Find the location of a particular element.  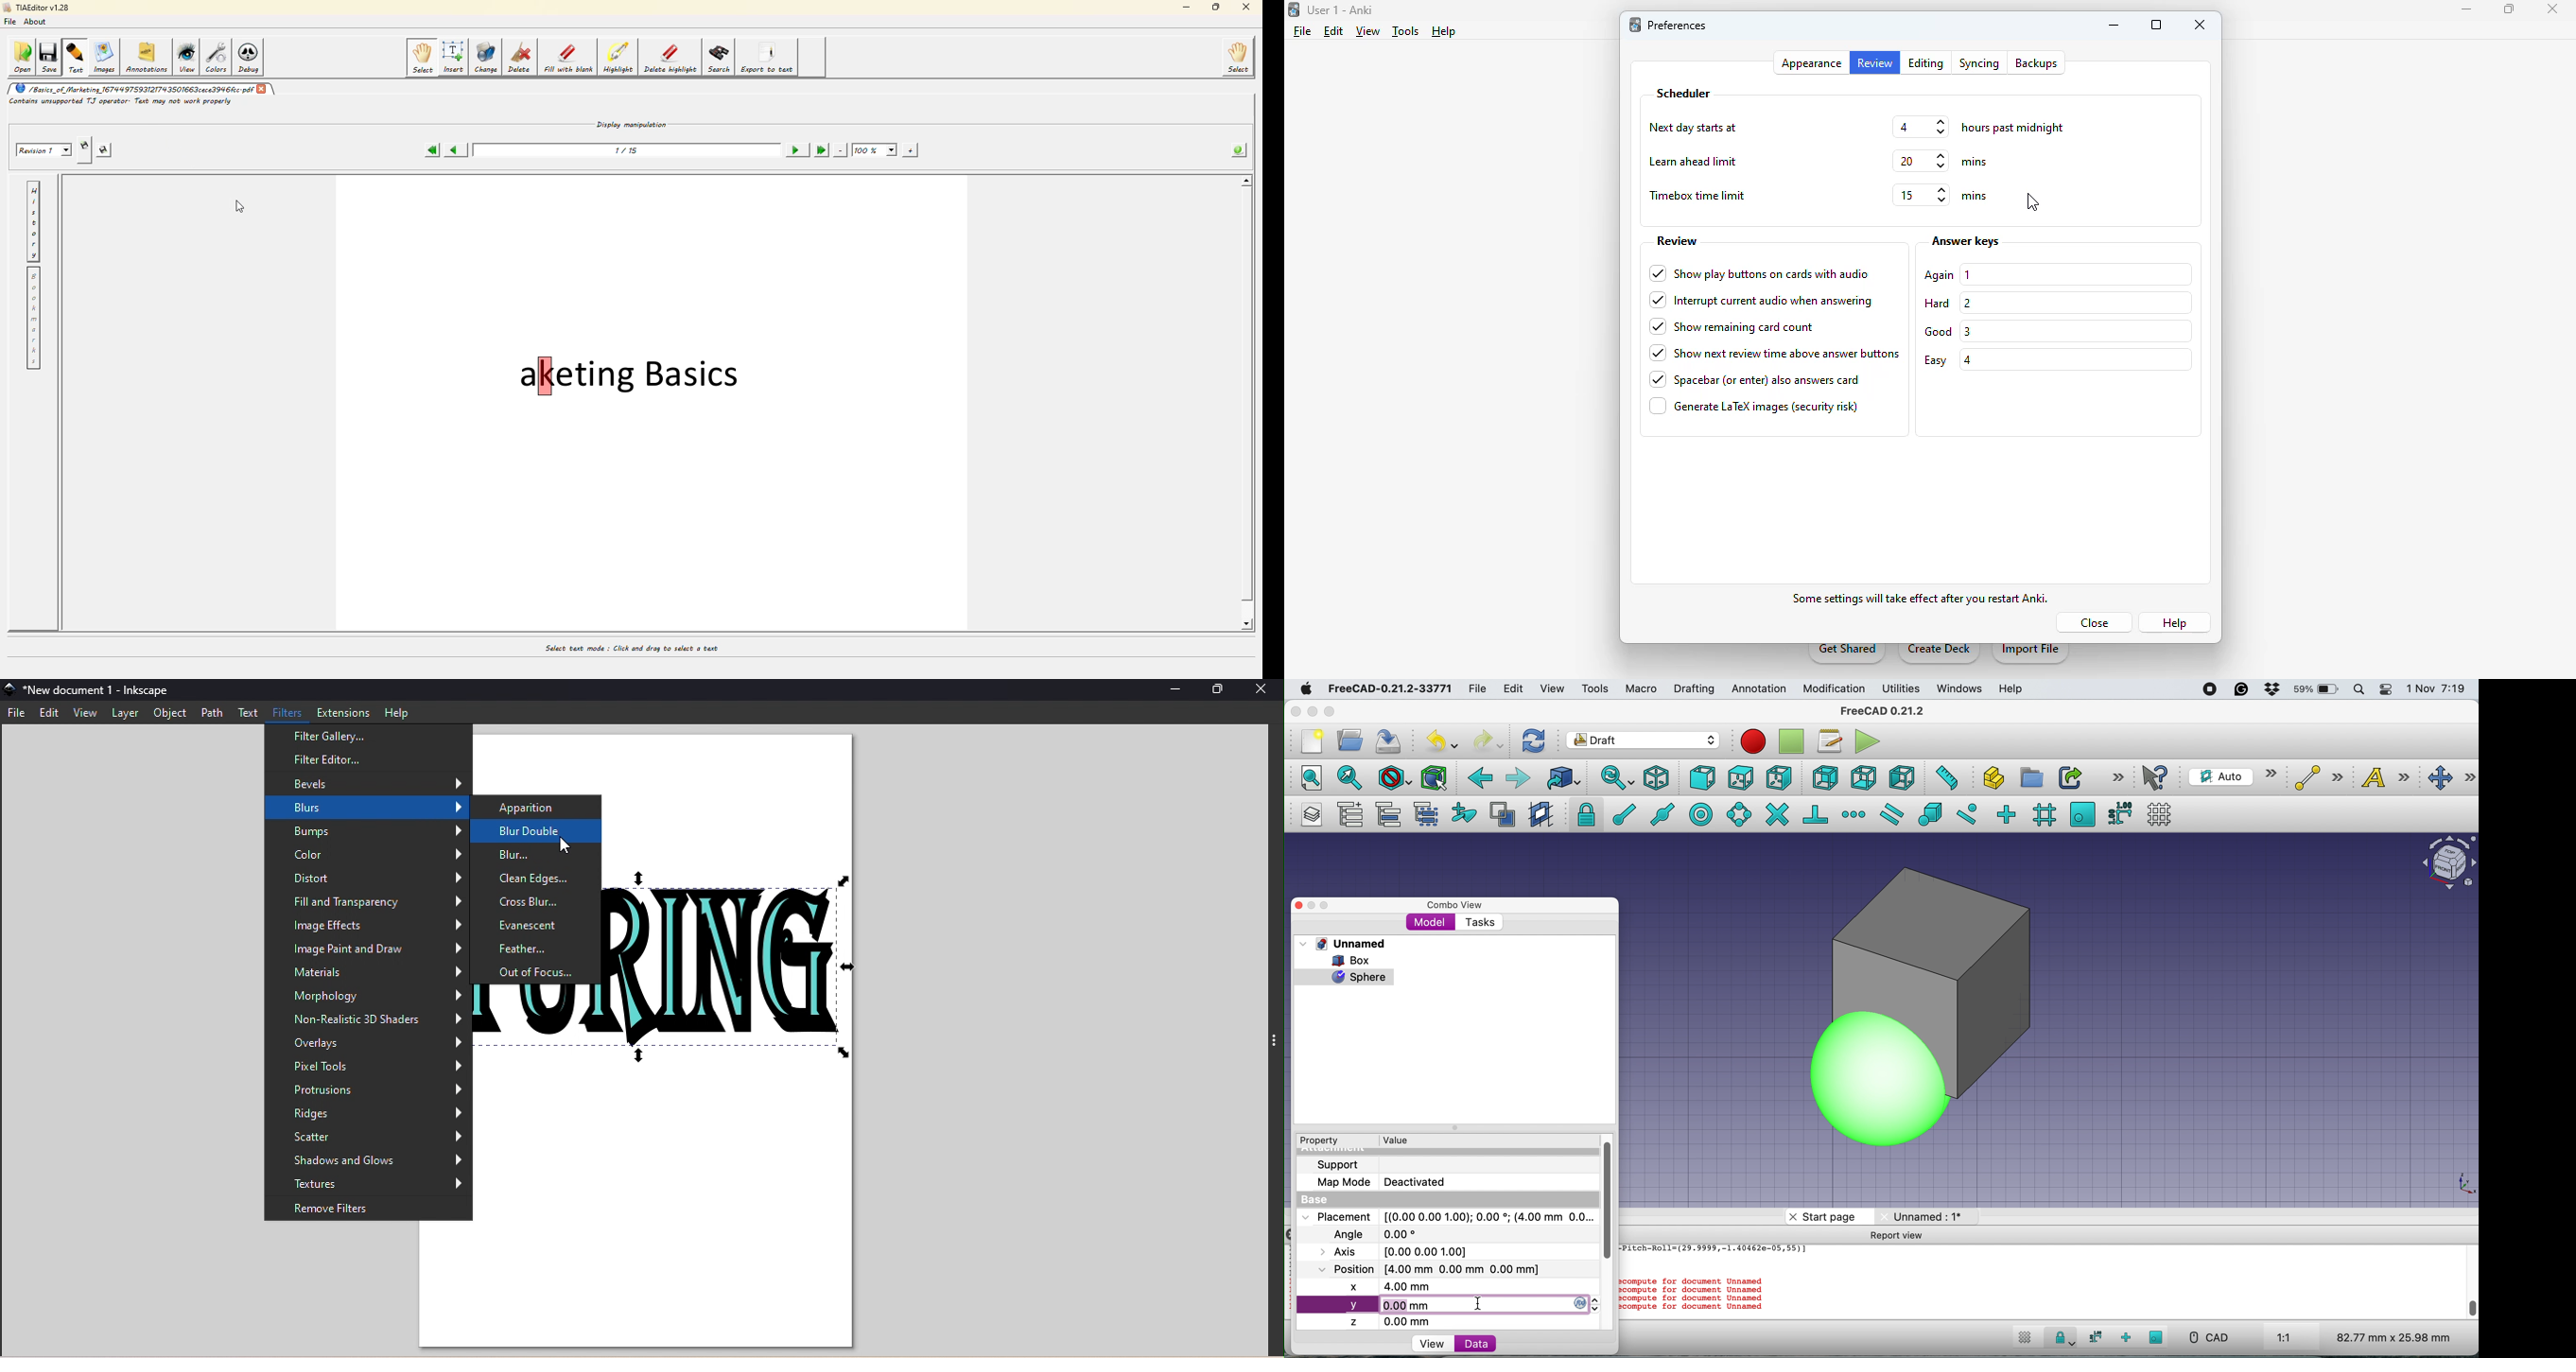

Minimize is located at coordinates (1178, 691).